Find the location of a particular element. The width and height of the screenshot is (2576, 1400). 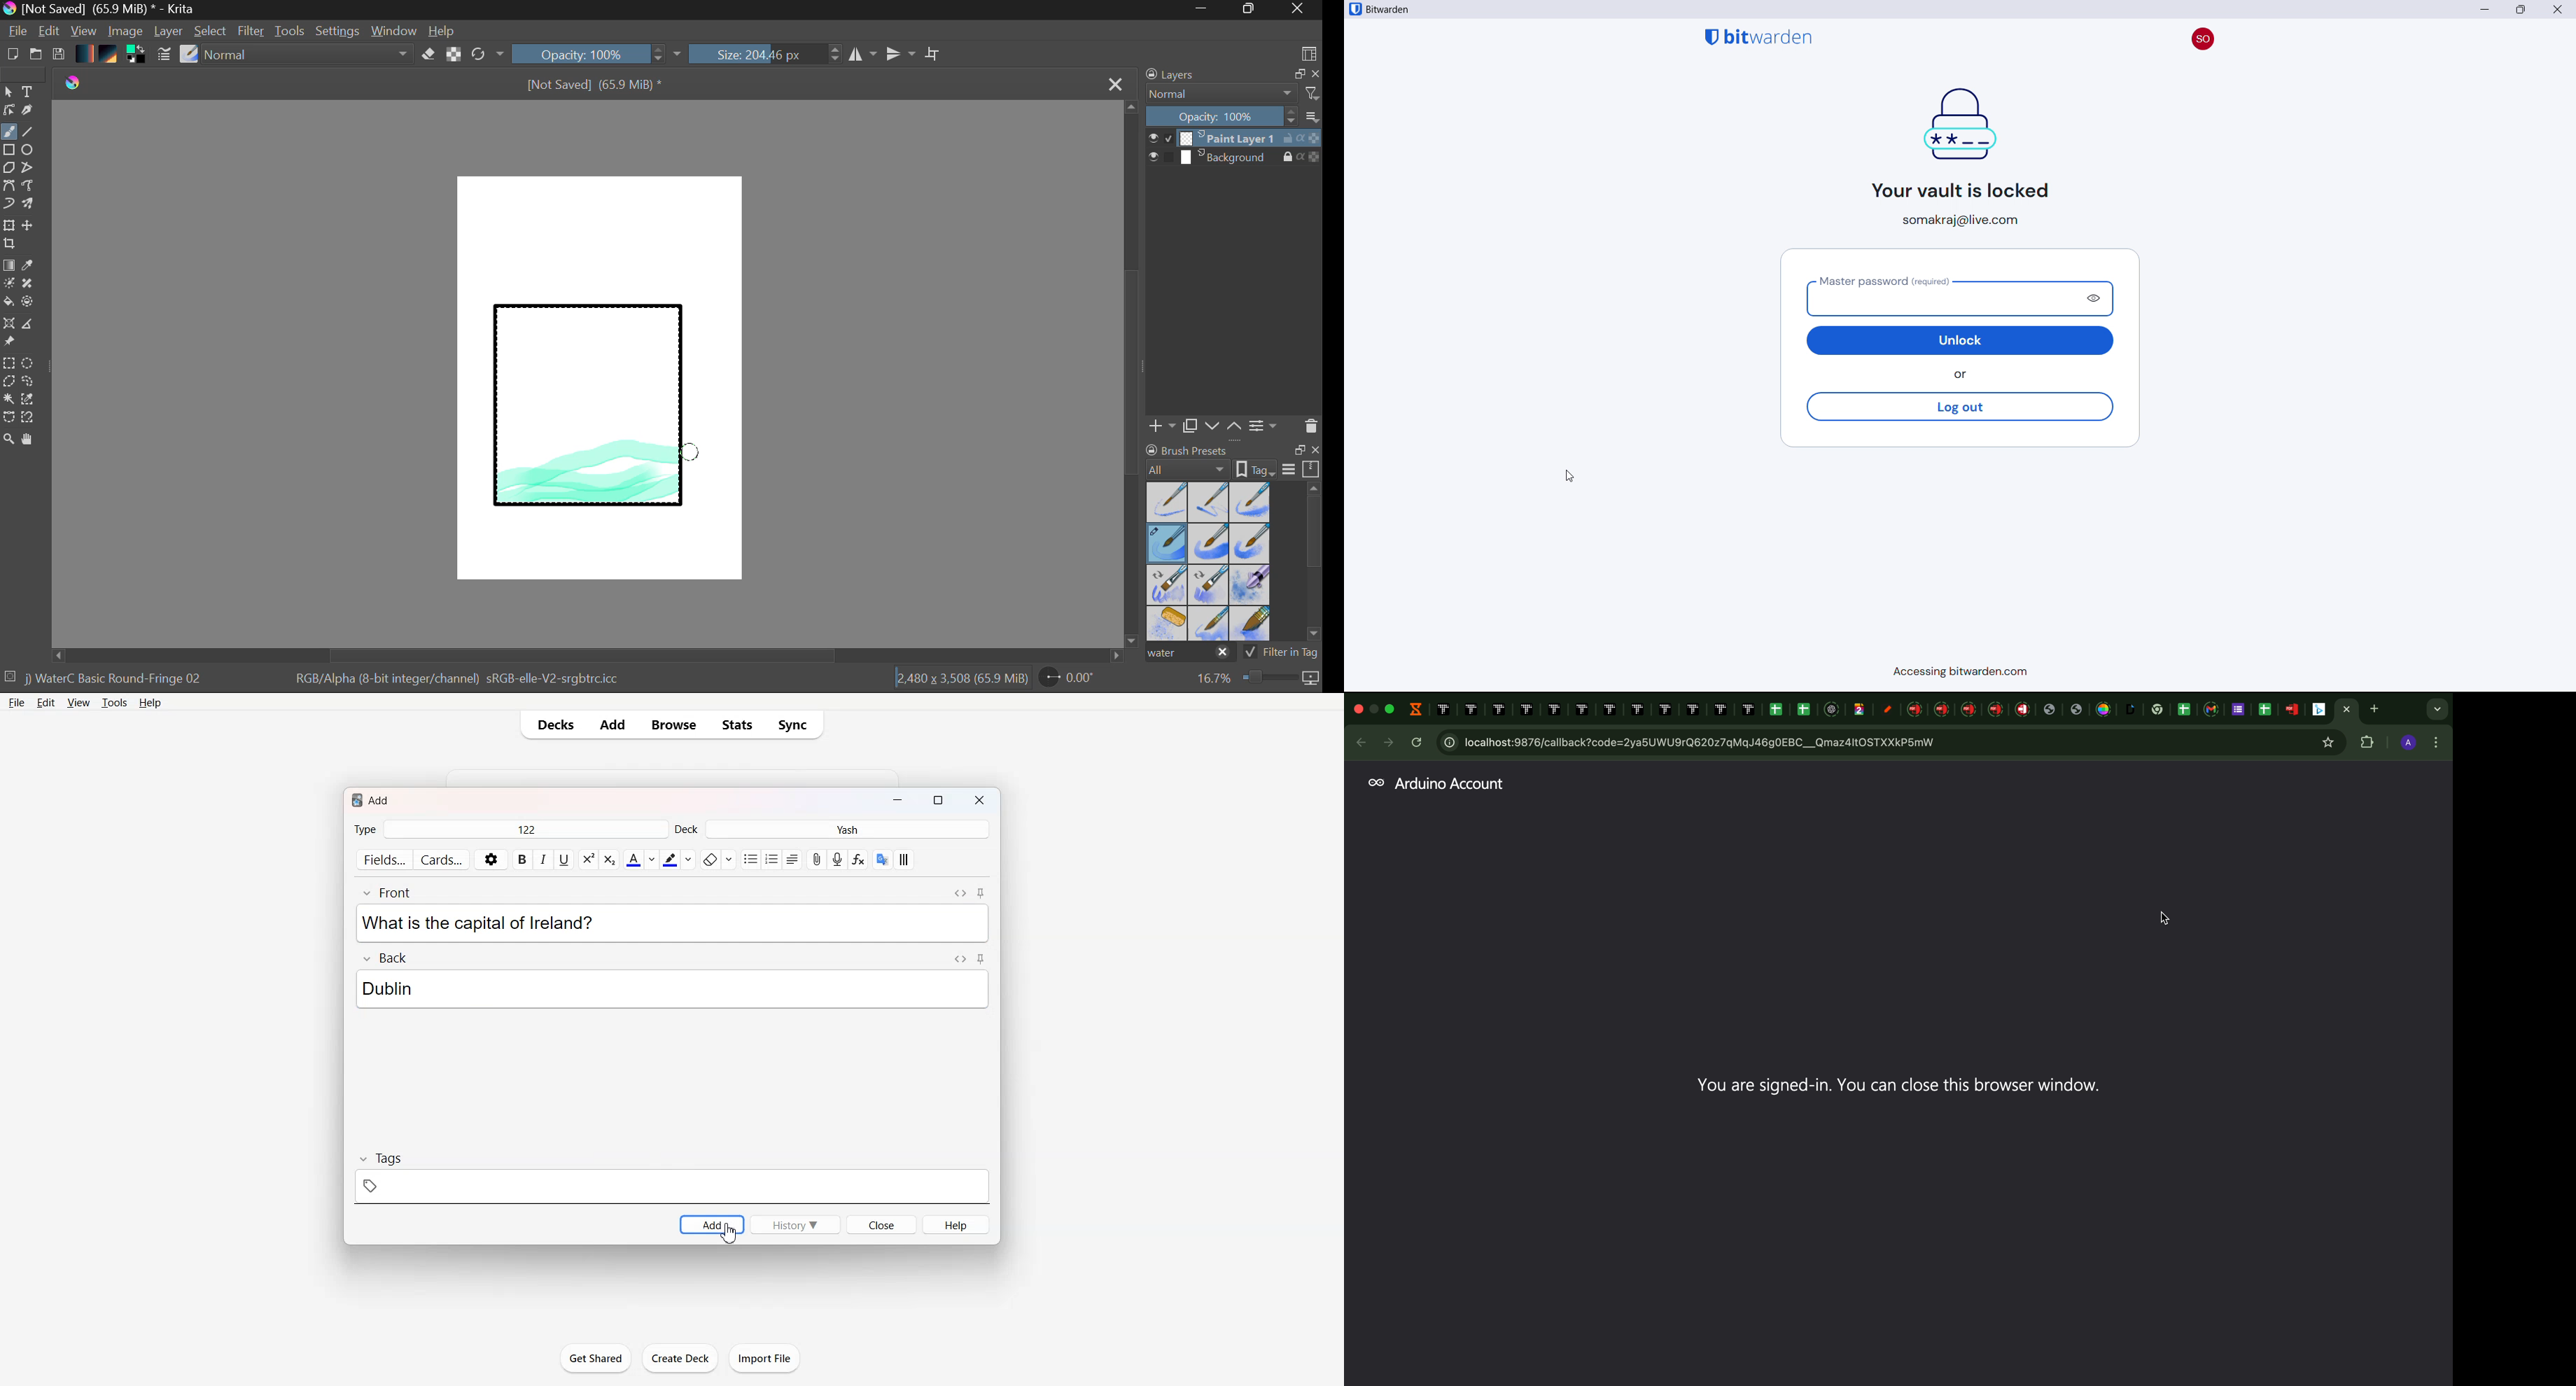

Layer Settings is located at coordinates (1264, 425).